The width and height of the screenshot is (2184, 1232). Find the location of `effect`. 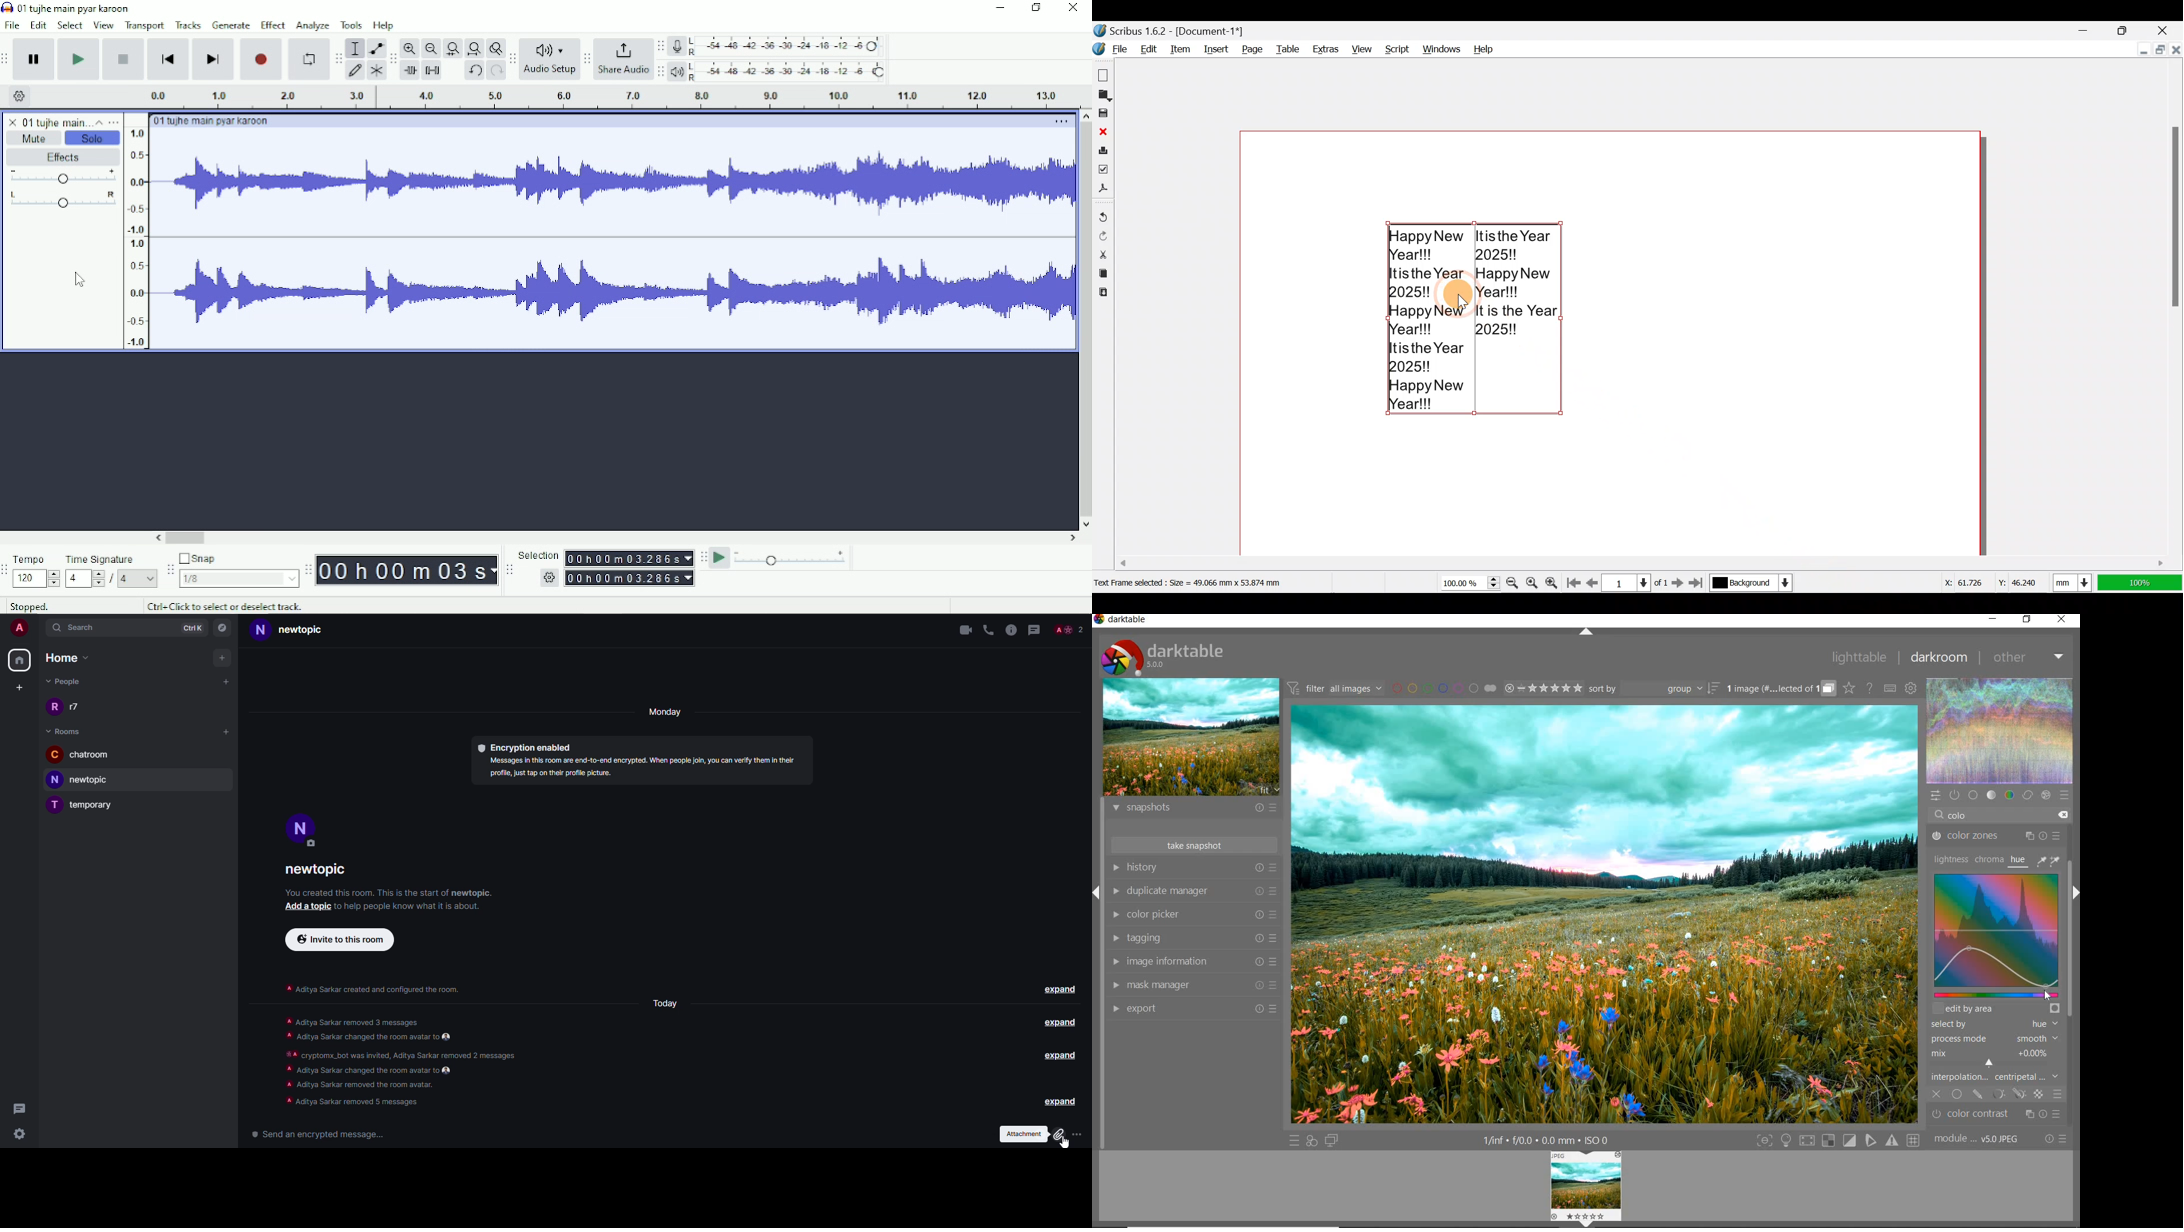

effect is located at coordinates (2045, 796).